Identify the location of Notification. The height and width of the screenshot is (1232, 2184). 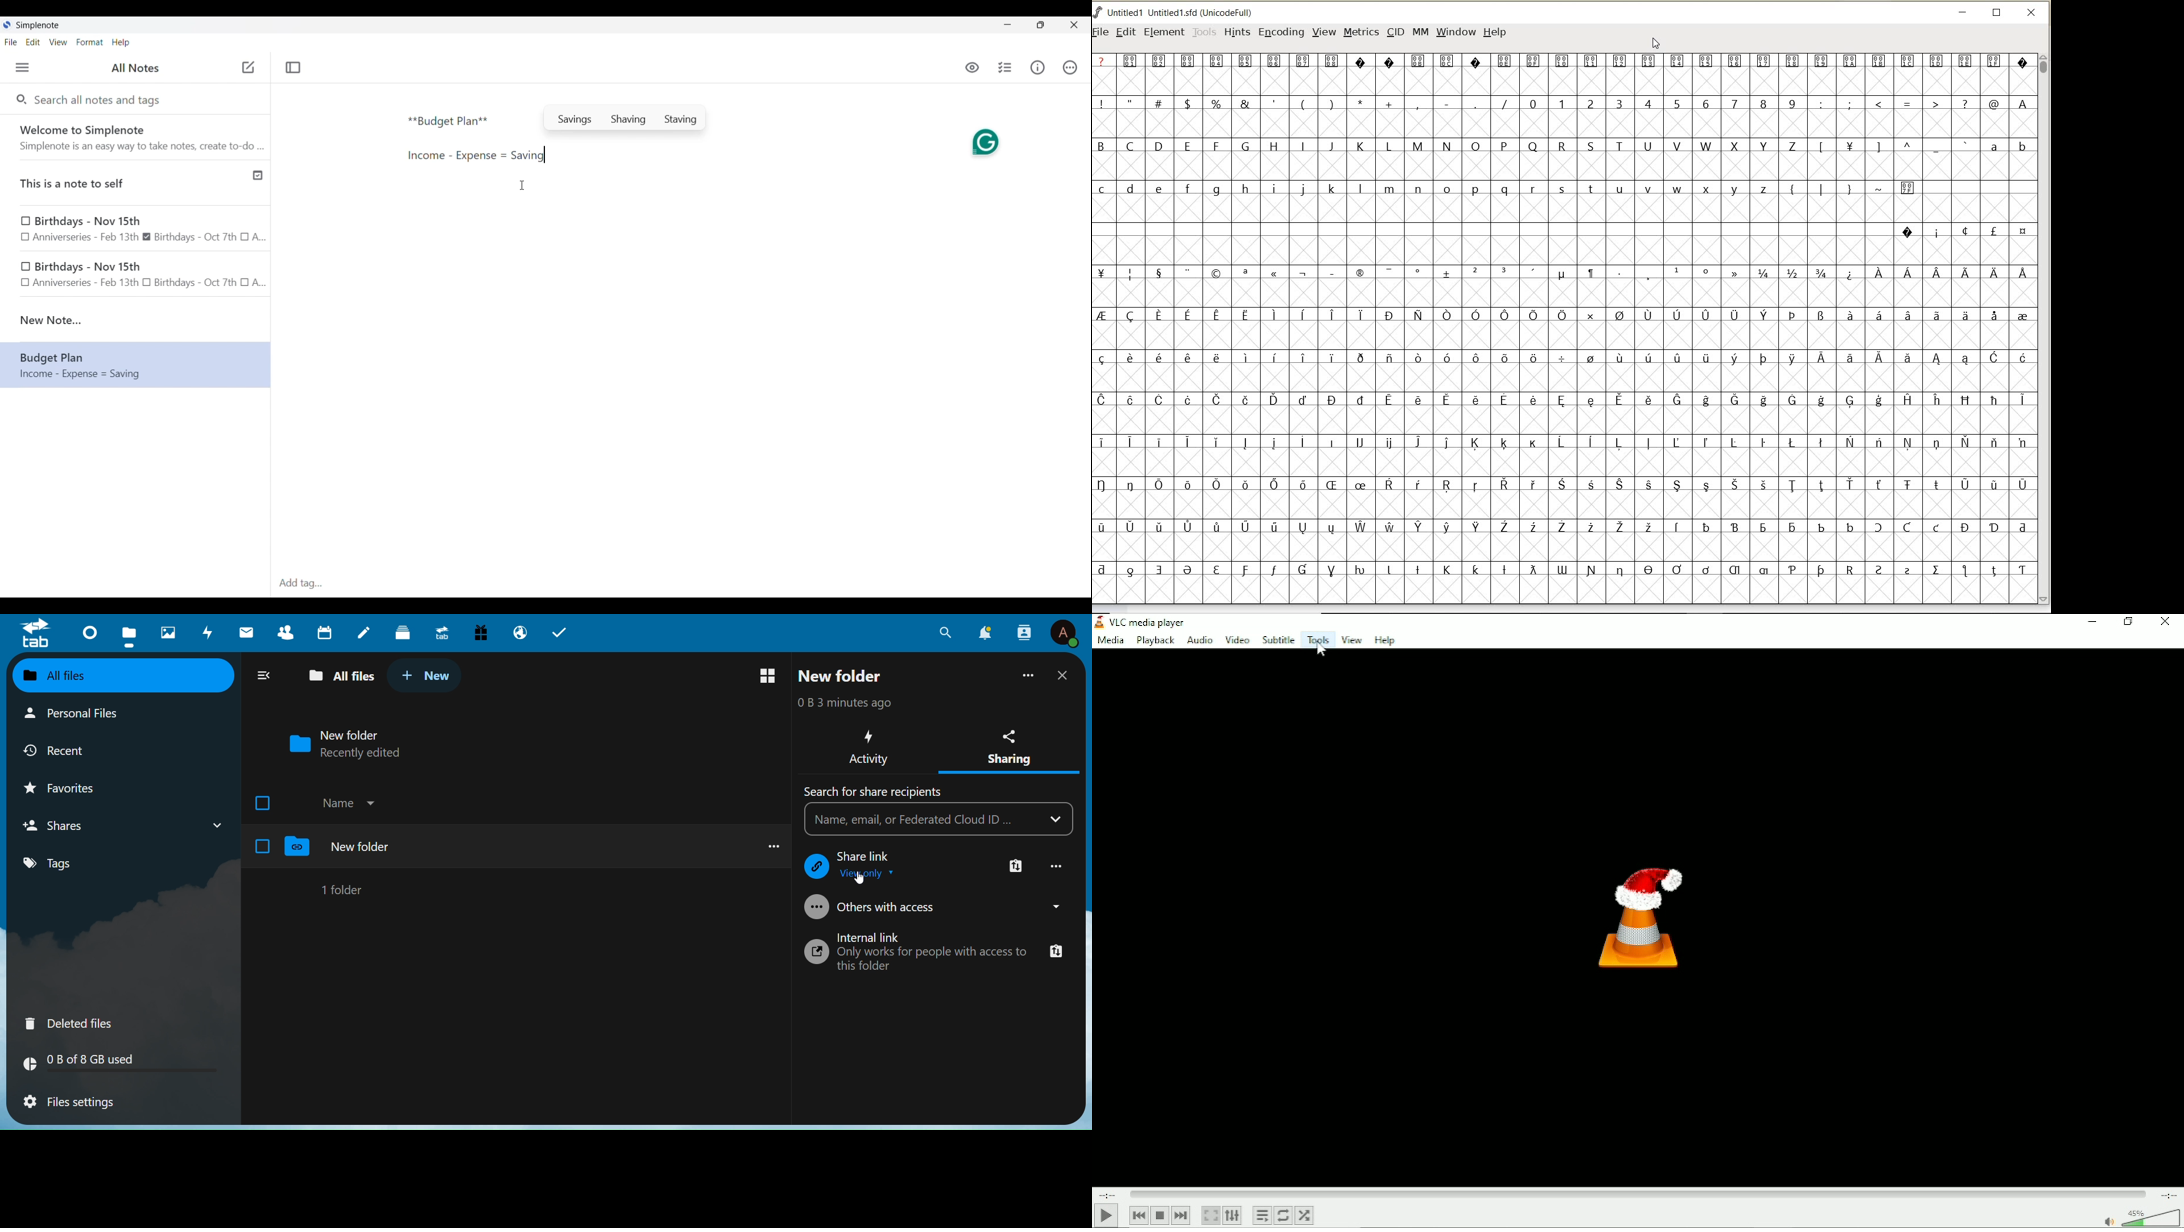
(986, 633).